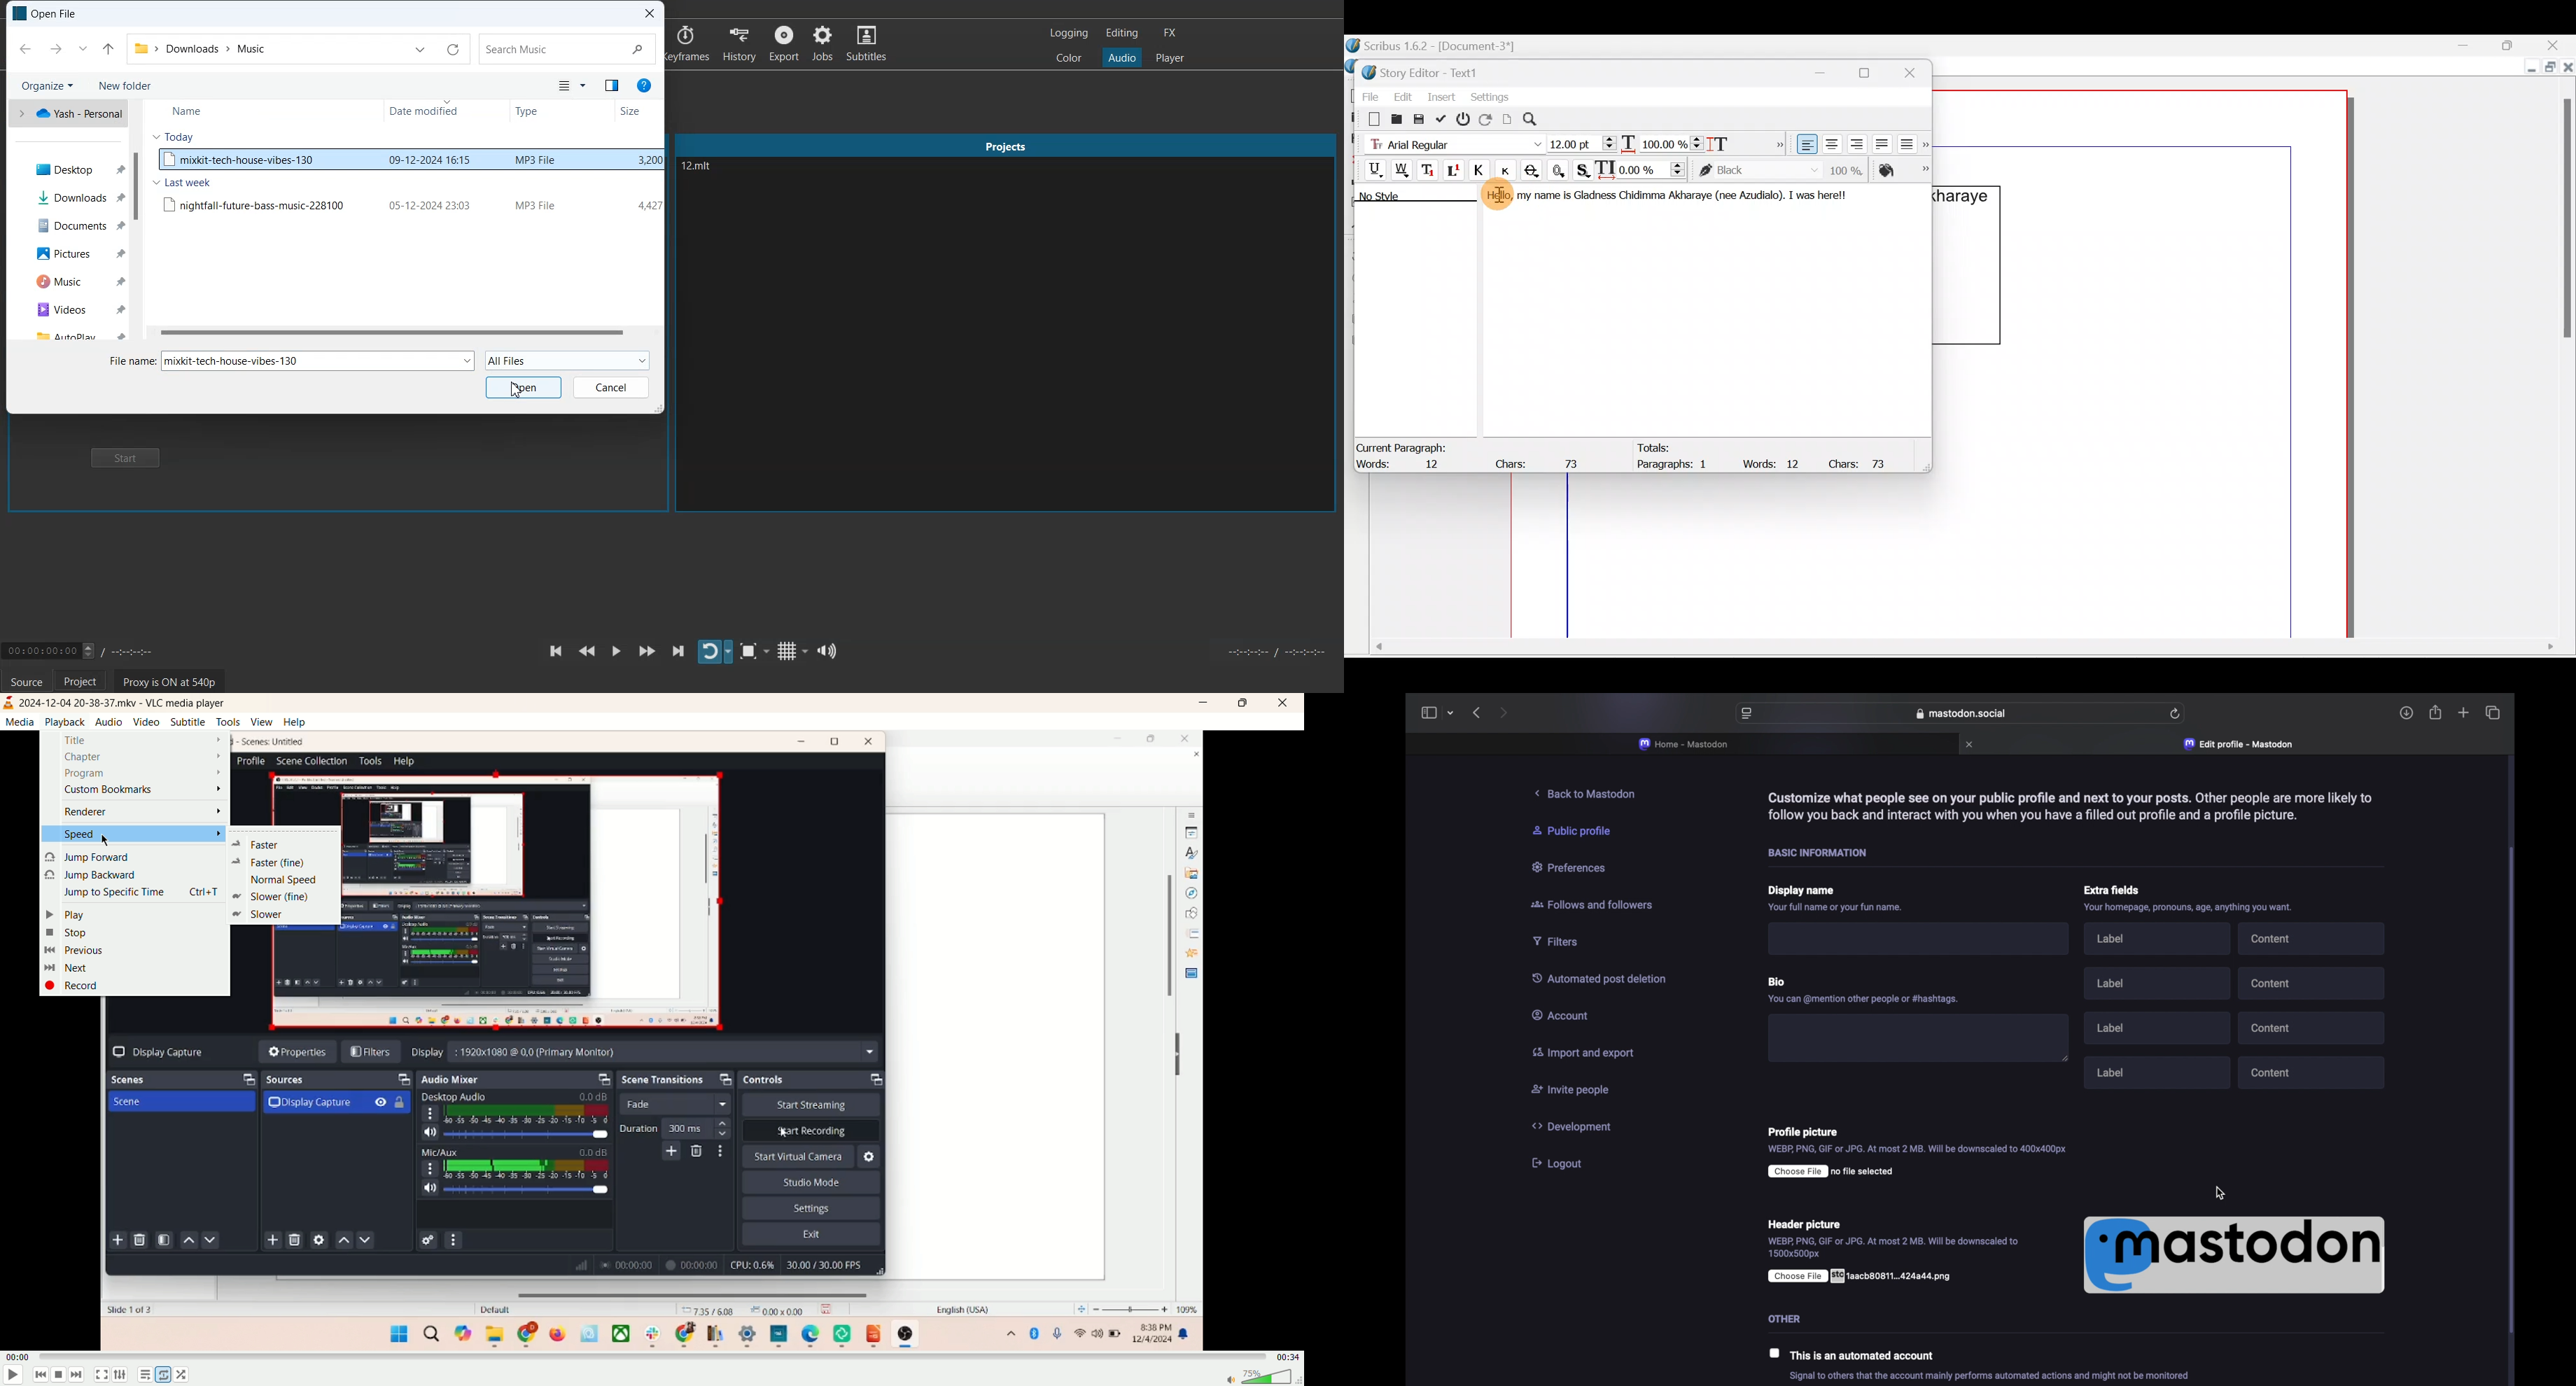  What do you see at coordinates (1503, 712) in the screenshot?
I see `next` at bounding box center [1503, 712].